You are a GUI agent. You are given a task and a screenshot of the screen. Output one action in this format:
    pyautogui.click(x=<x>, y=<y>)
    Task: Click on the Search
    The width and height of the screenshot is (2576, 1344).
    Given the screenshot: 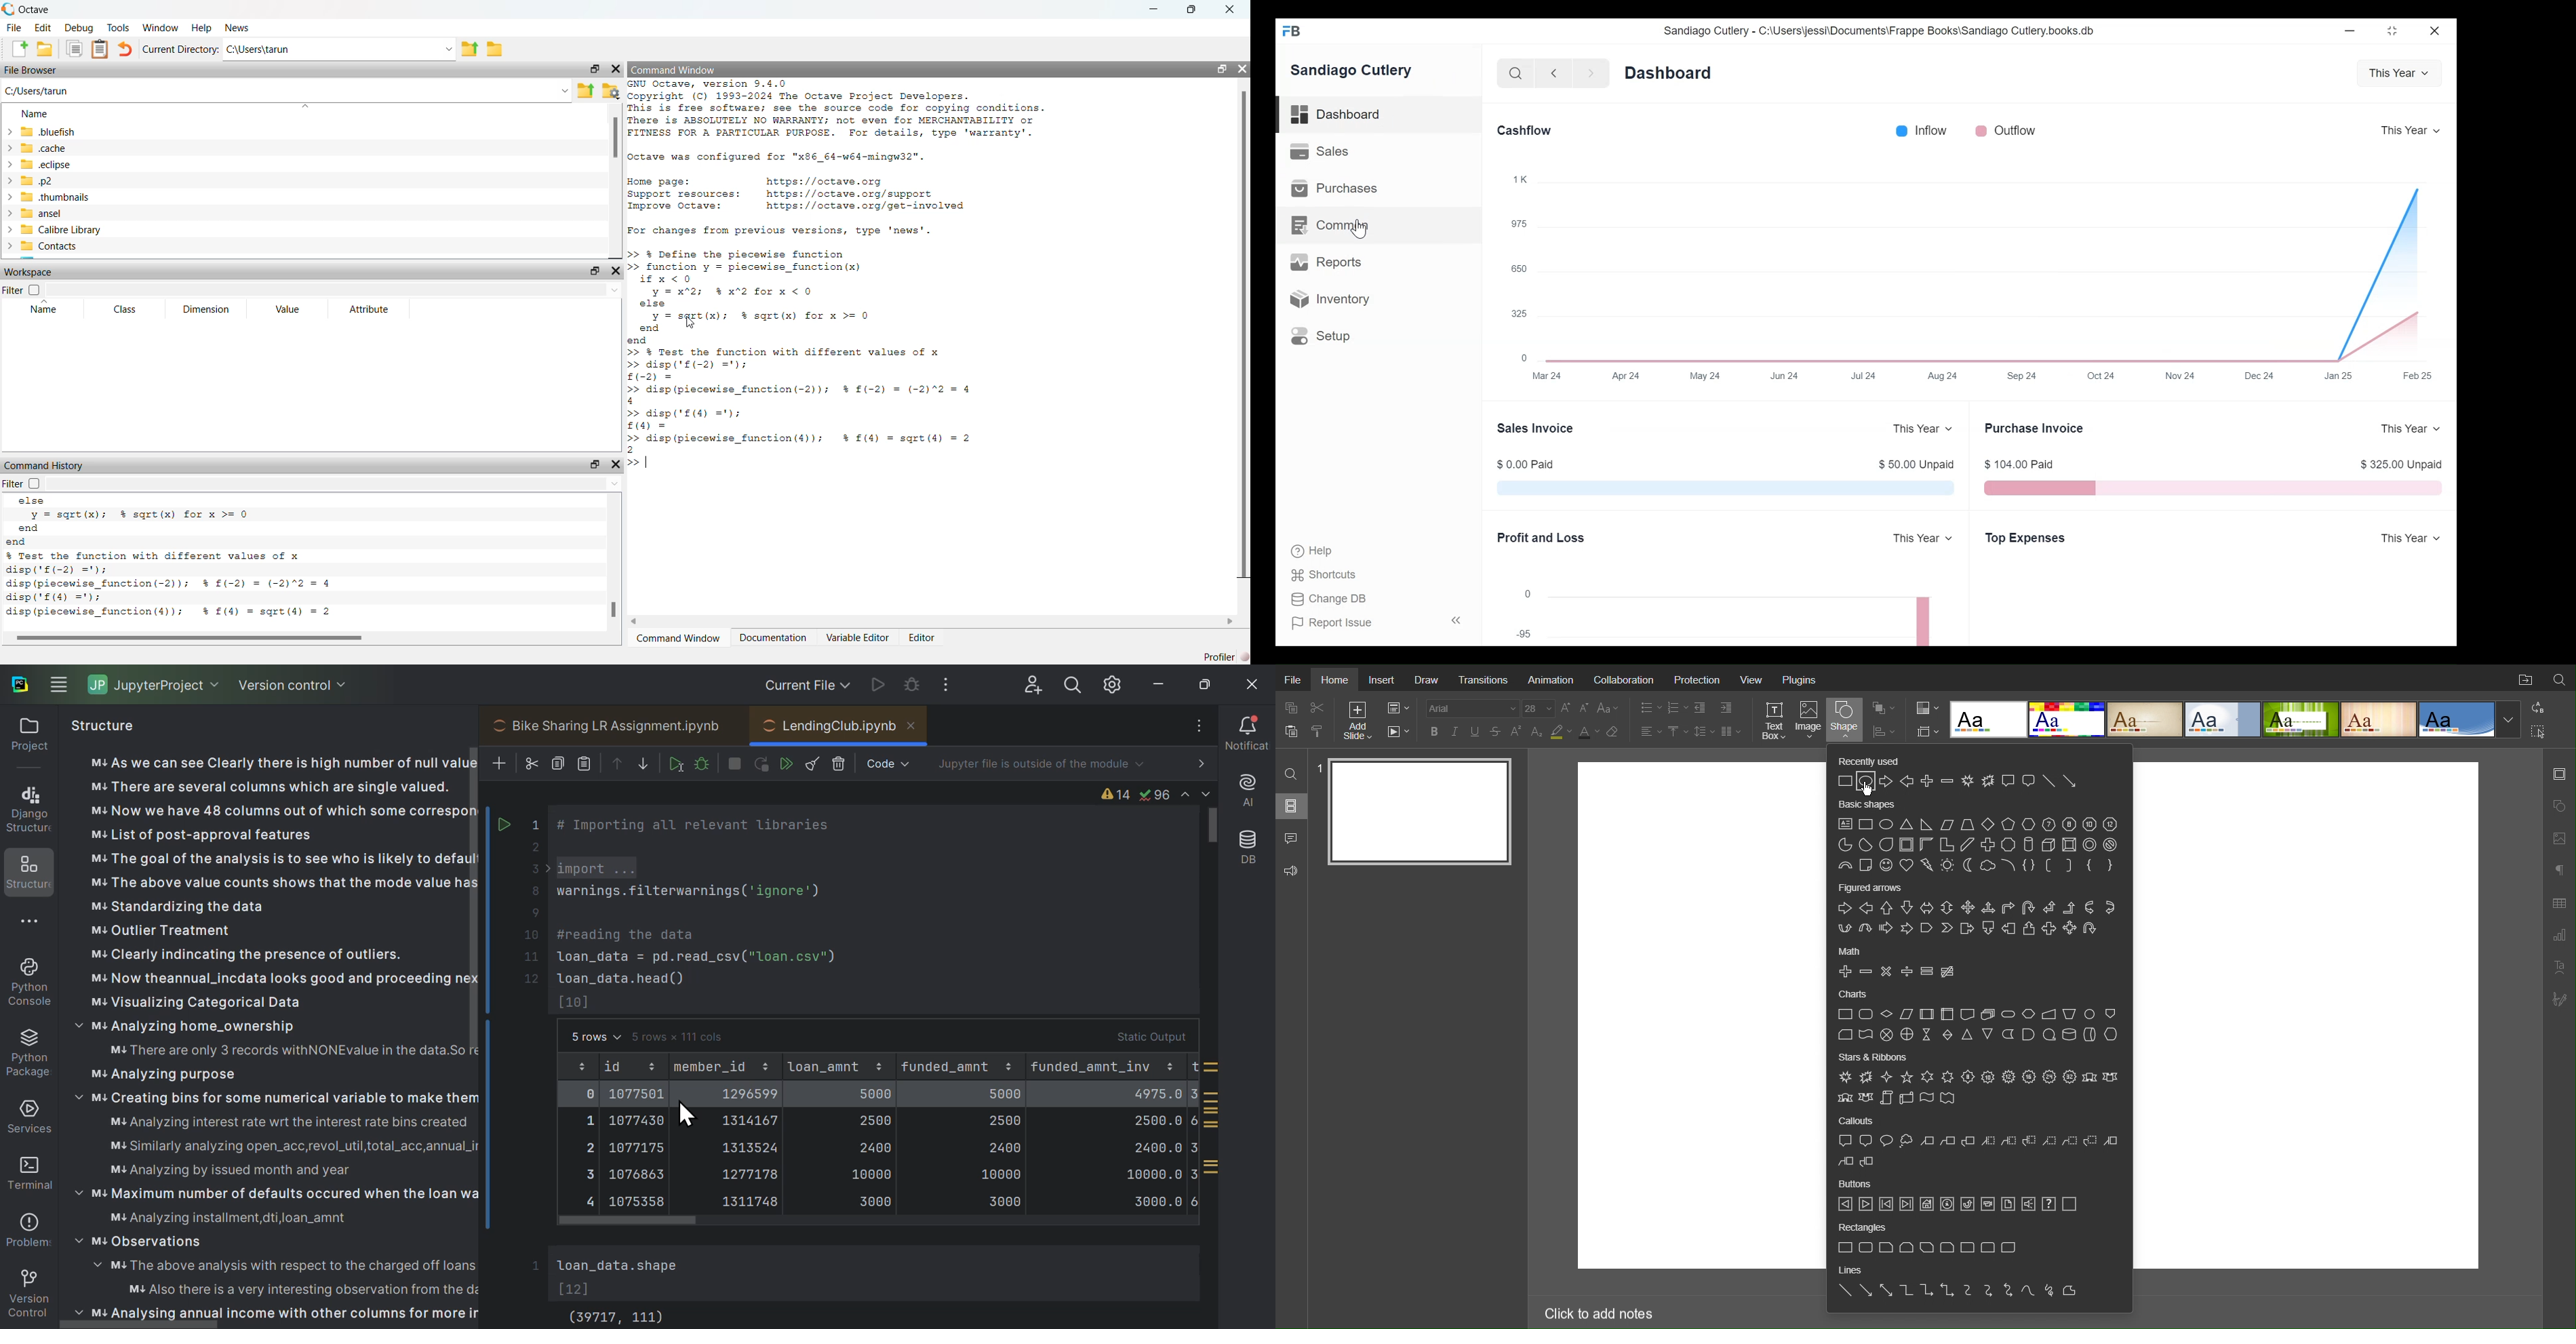 What is the action you would take?
    pyautogui.click(x=2560, y=677)
    